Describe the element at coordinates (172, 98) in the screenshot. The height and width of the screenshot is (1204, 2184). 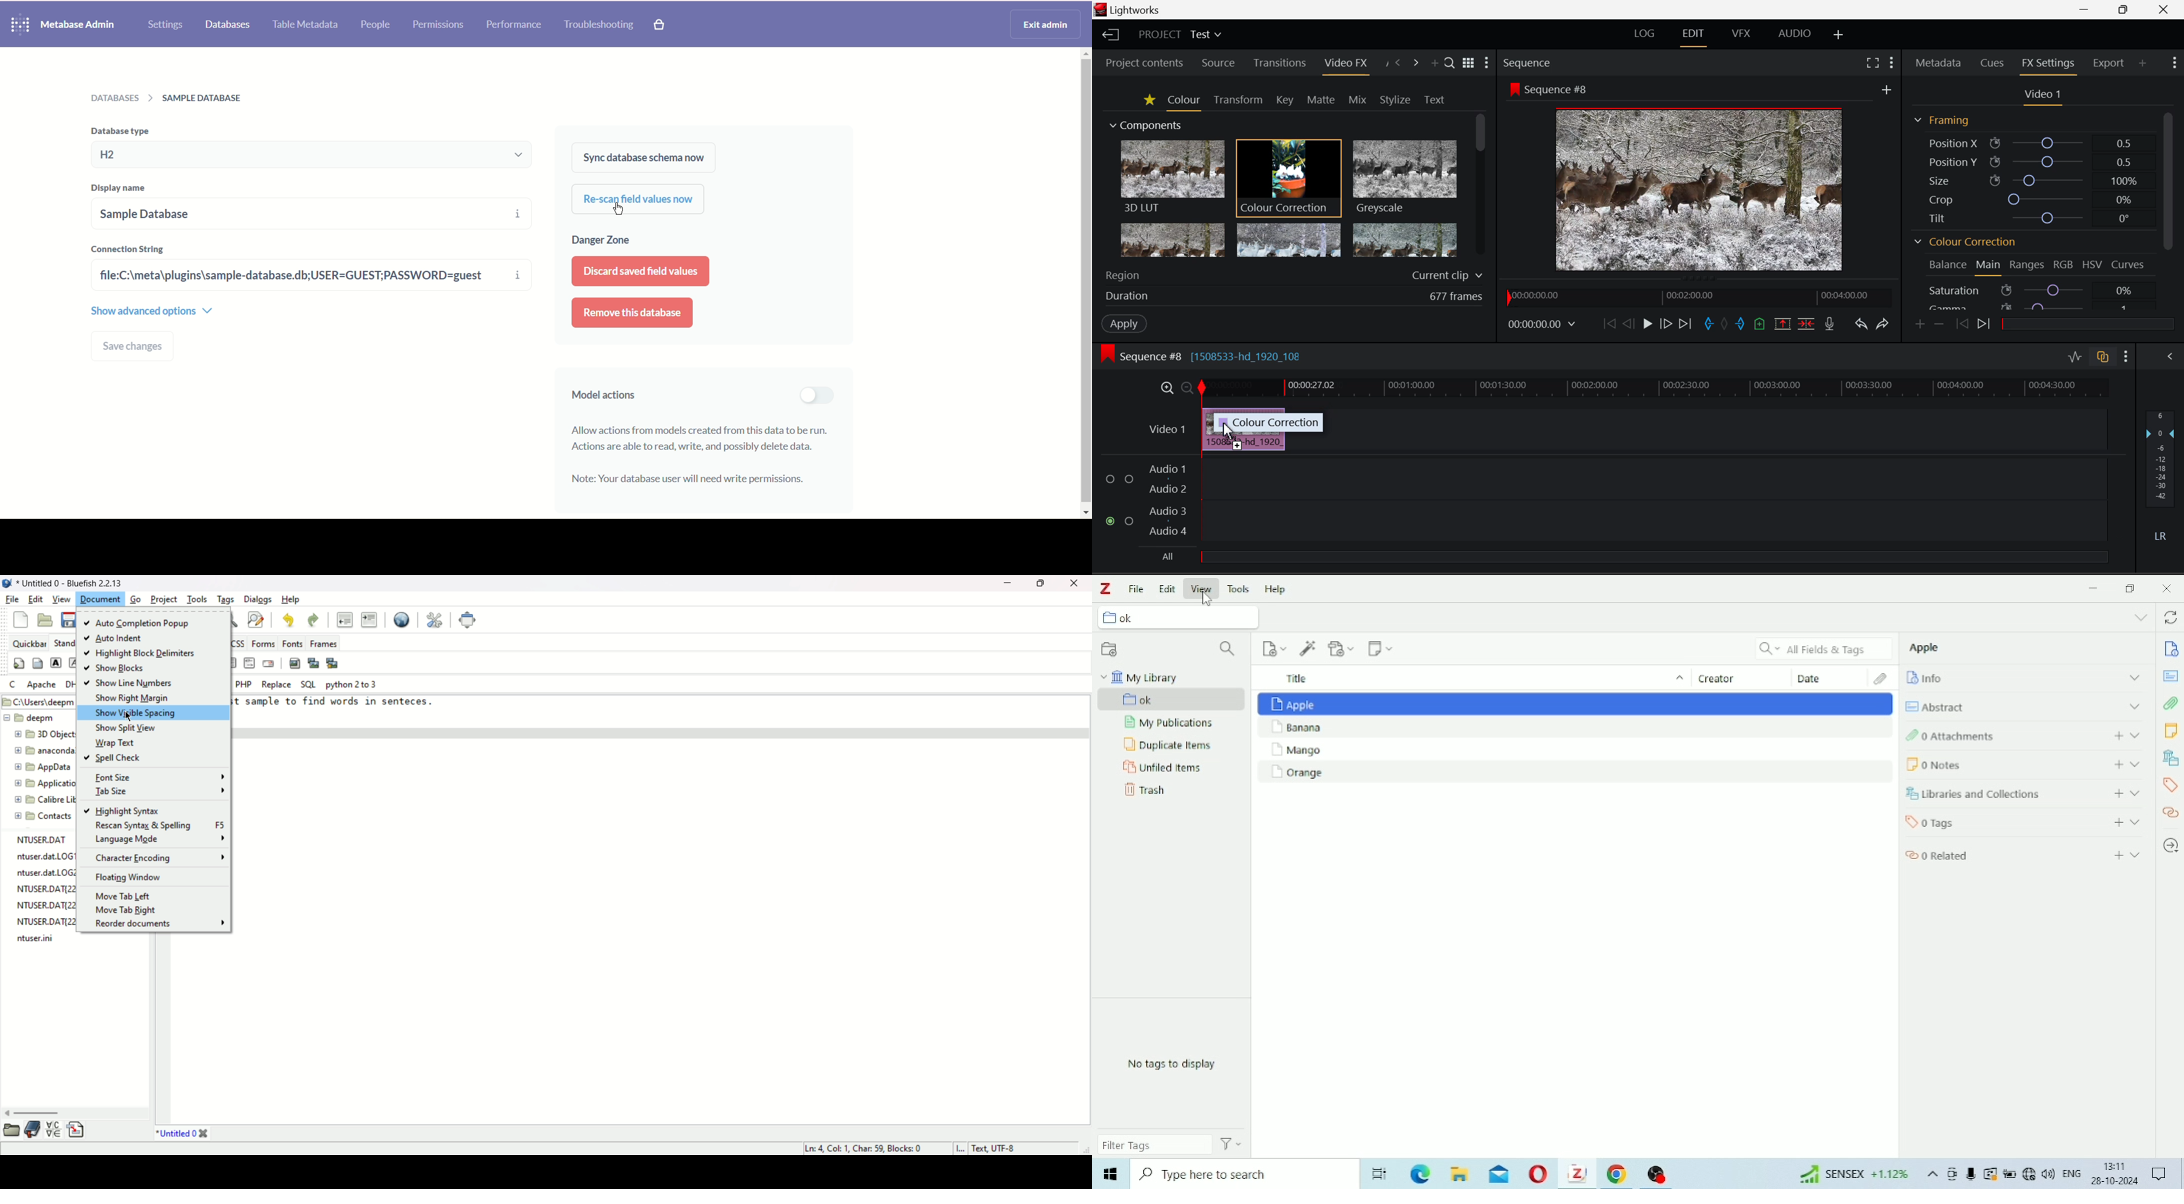
I see `location` at that location.